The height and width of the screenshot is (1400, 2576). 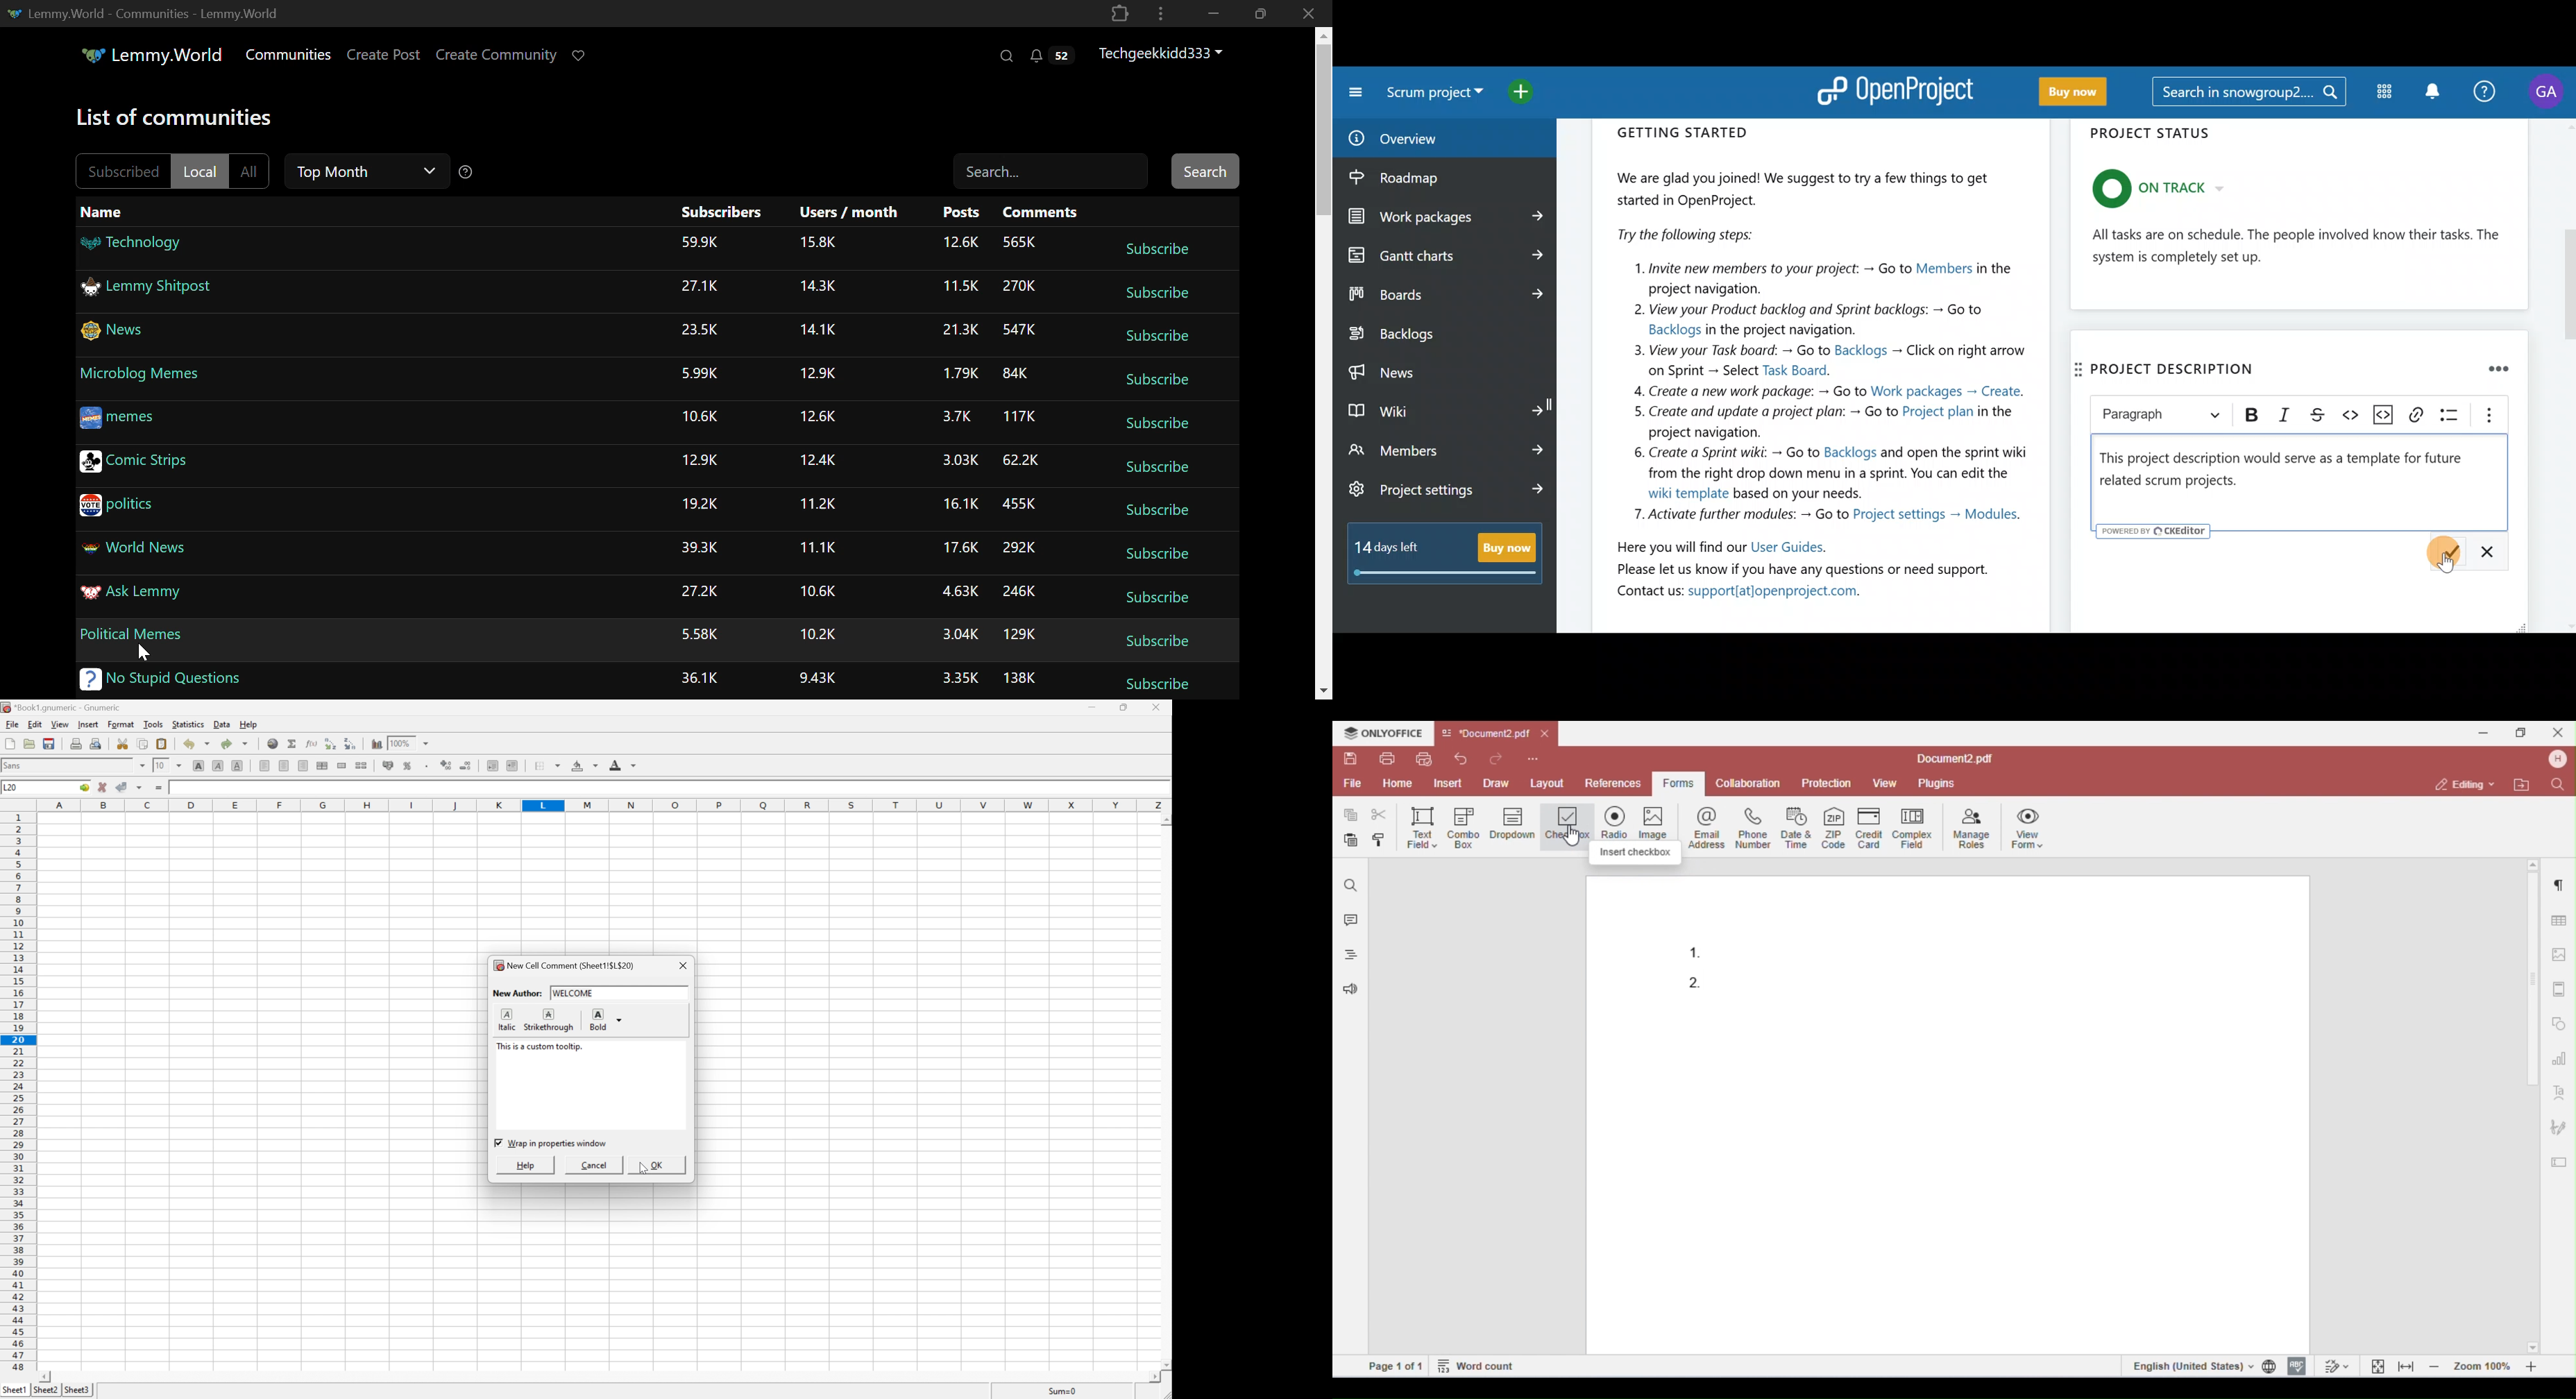 I want to click on Statistics, so click(x=188, y=723).